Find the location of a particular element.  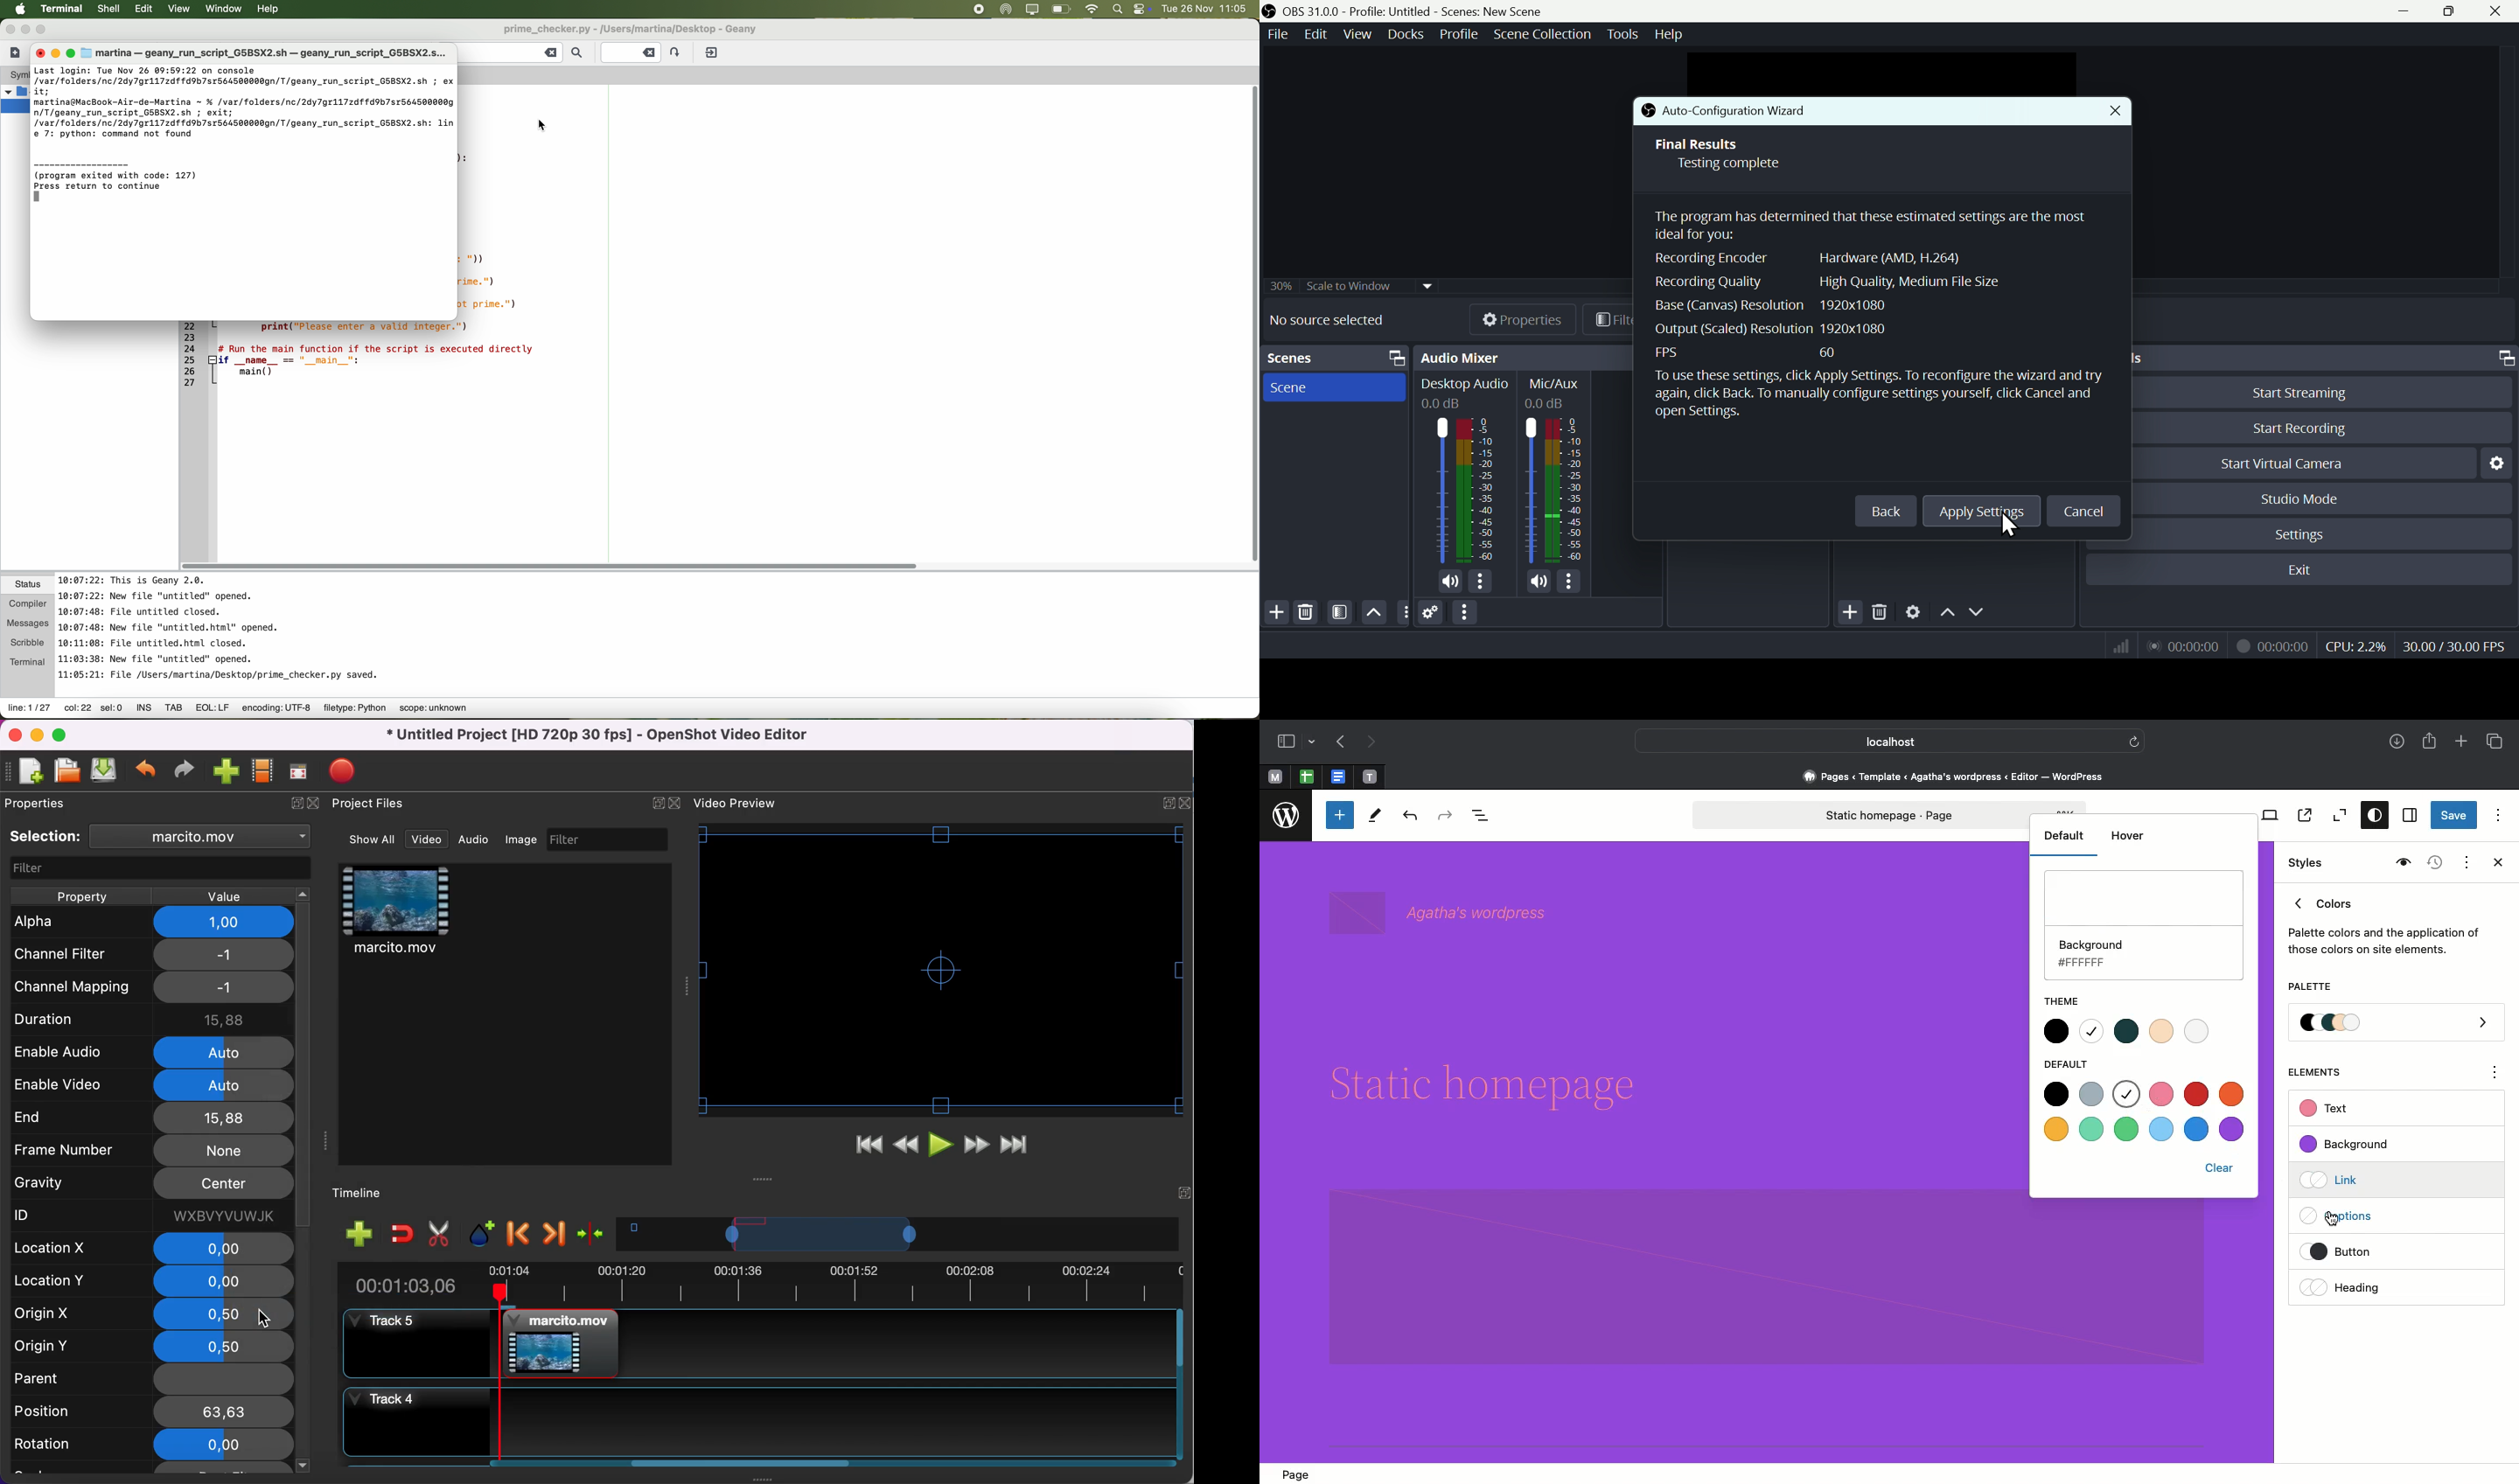

Text is located at coordinates (735, 803).